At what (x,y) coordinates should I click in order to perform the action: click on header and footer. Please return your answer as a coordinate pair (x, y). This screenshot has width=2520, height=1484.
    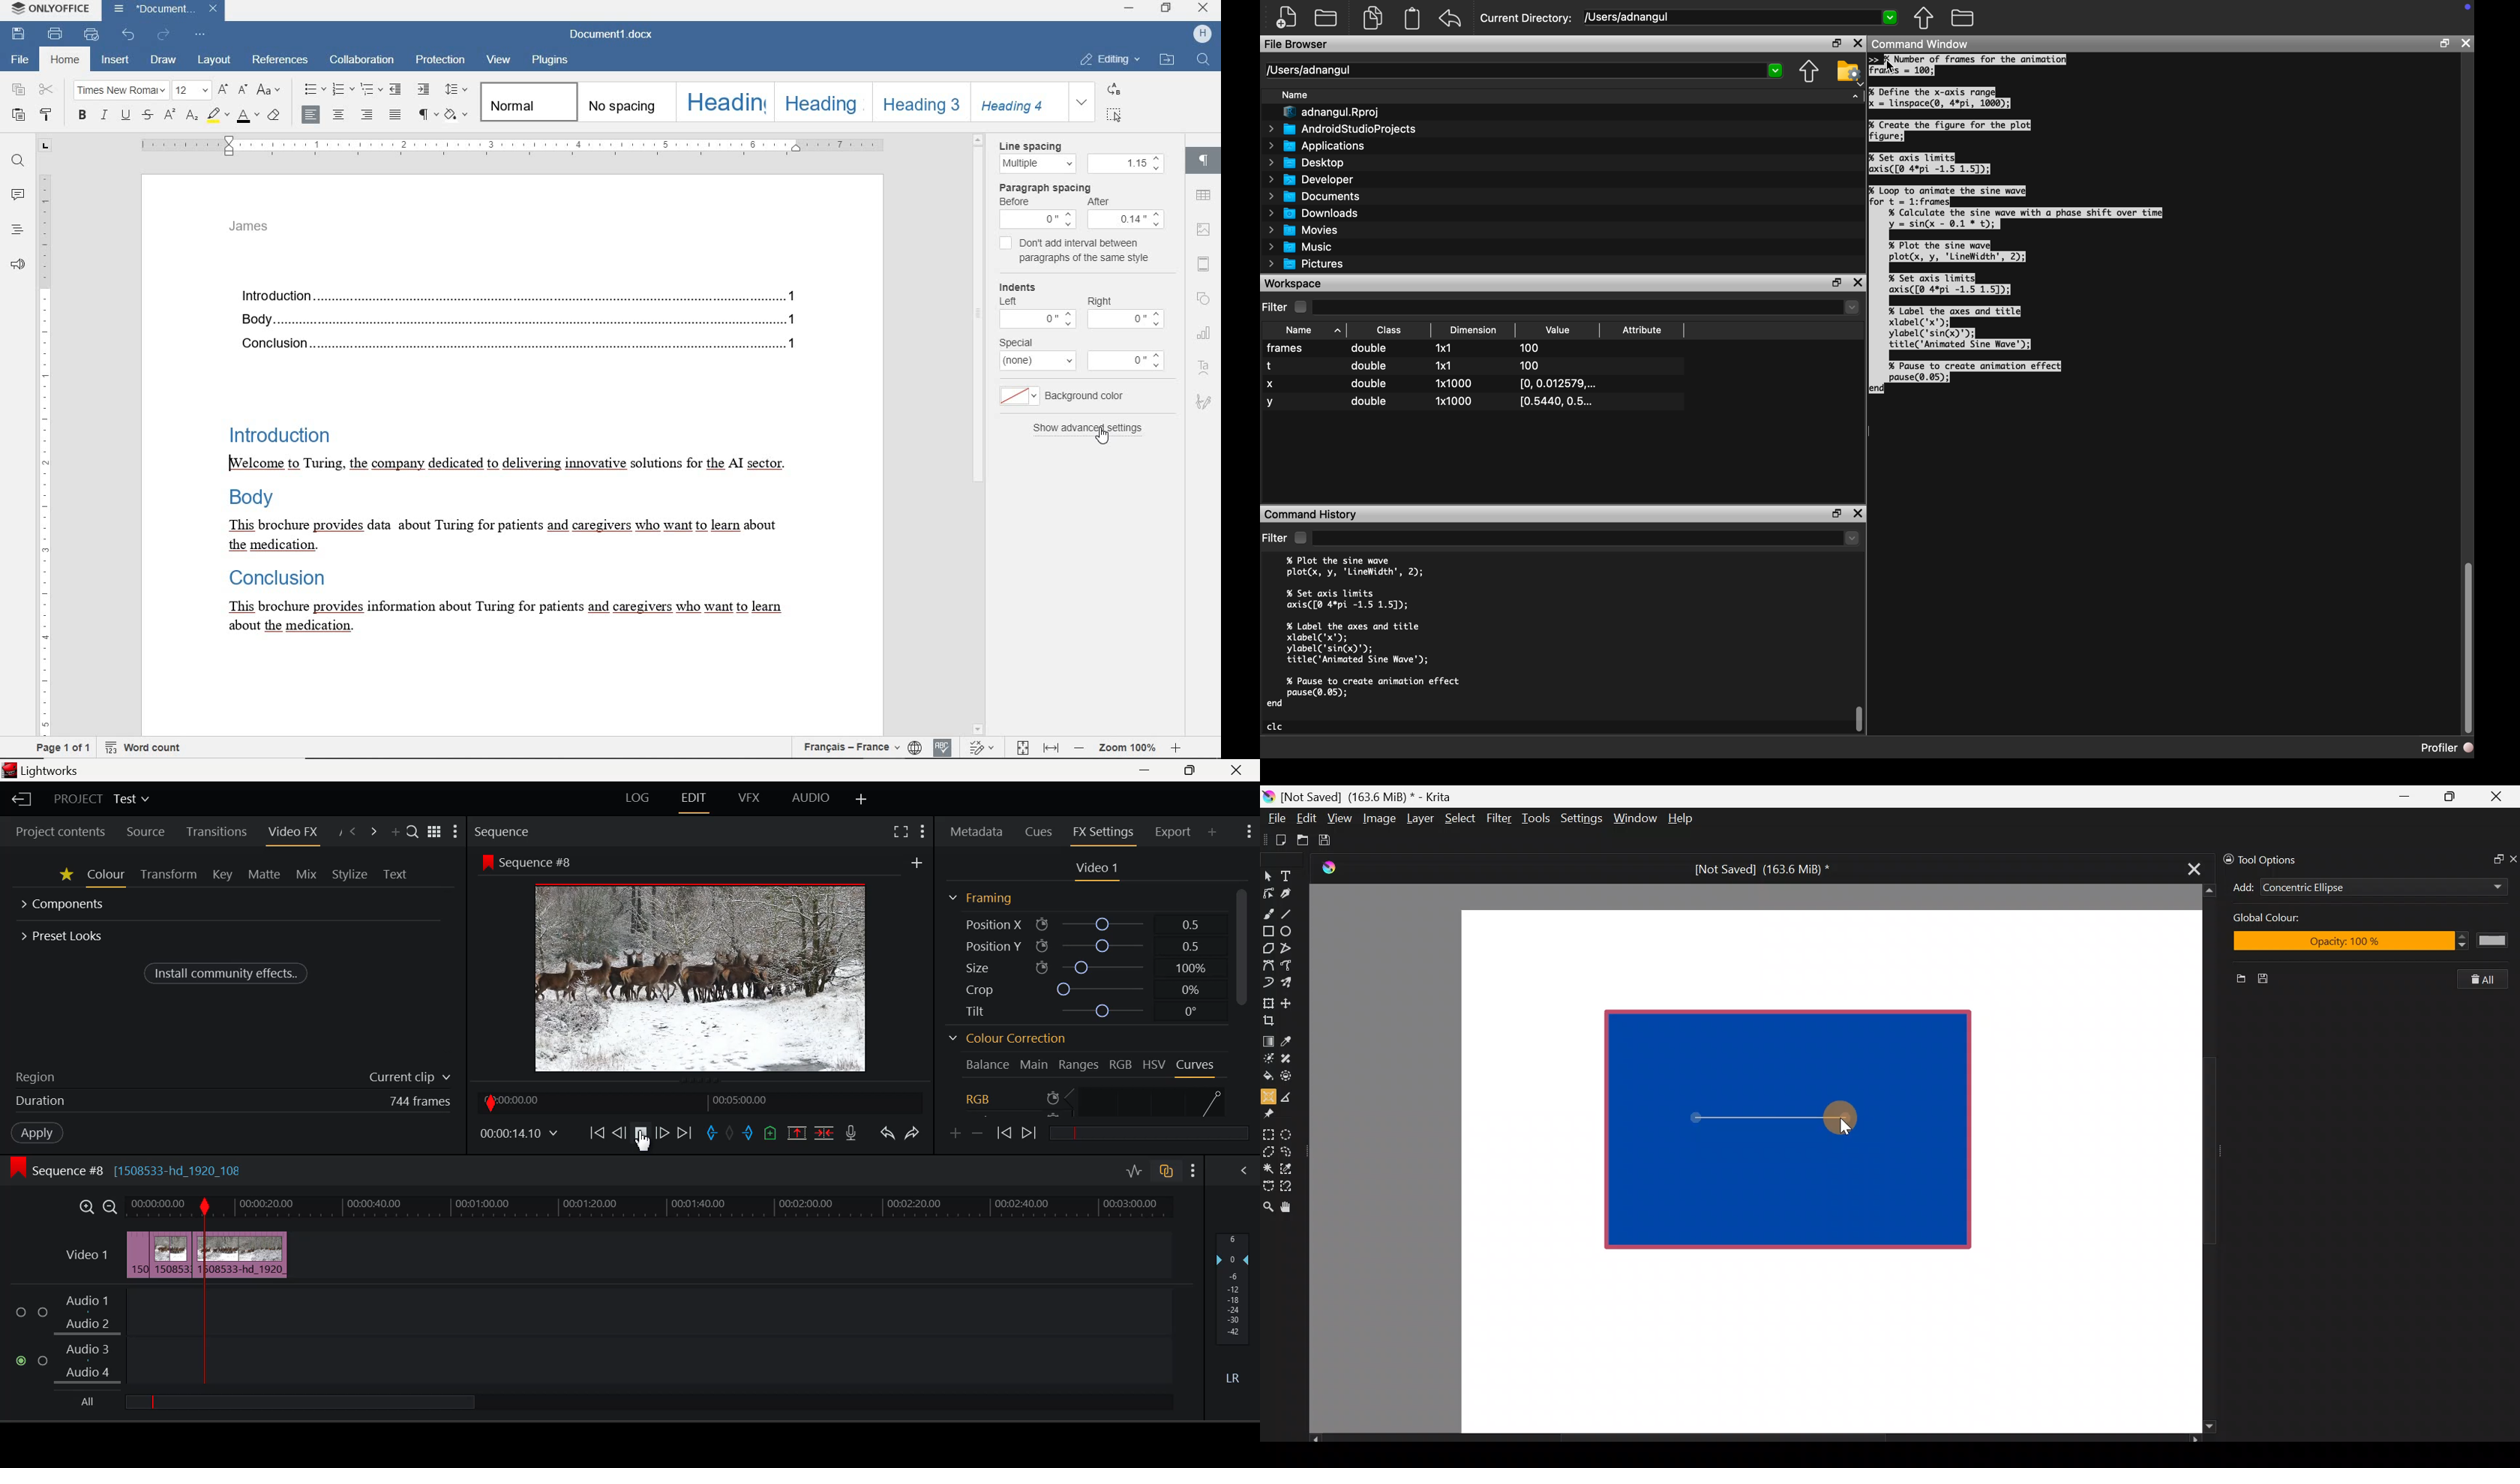
    Looking at the image, I should click on (1205, 265).